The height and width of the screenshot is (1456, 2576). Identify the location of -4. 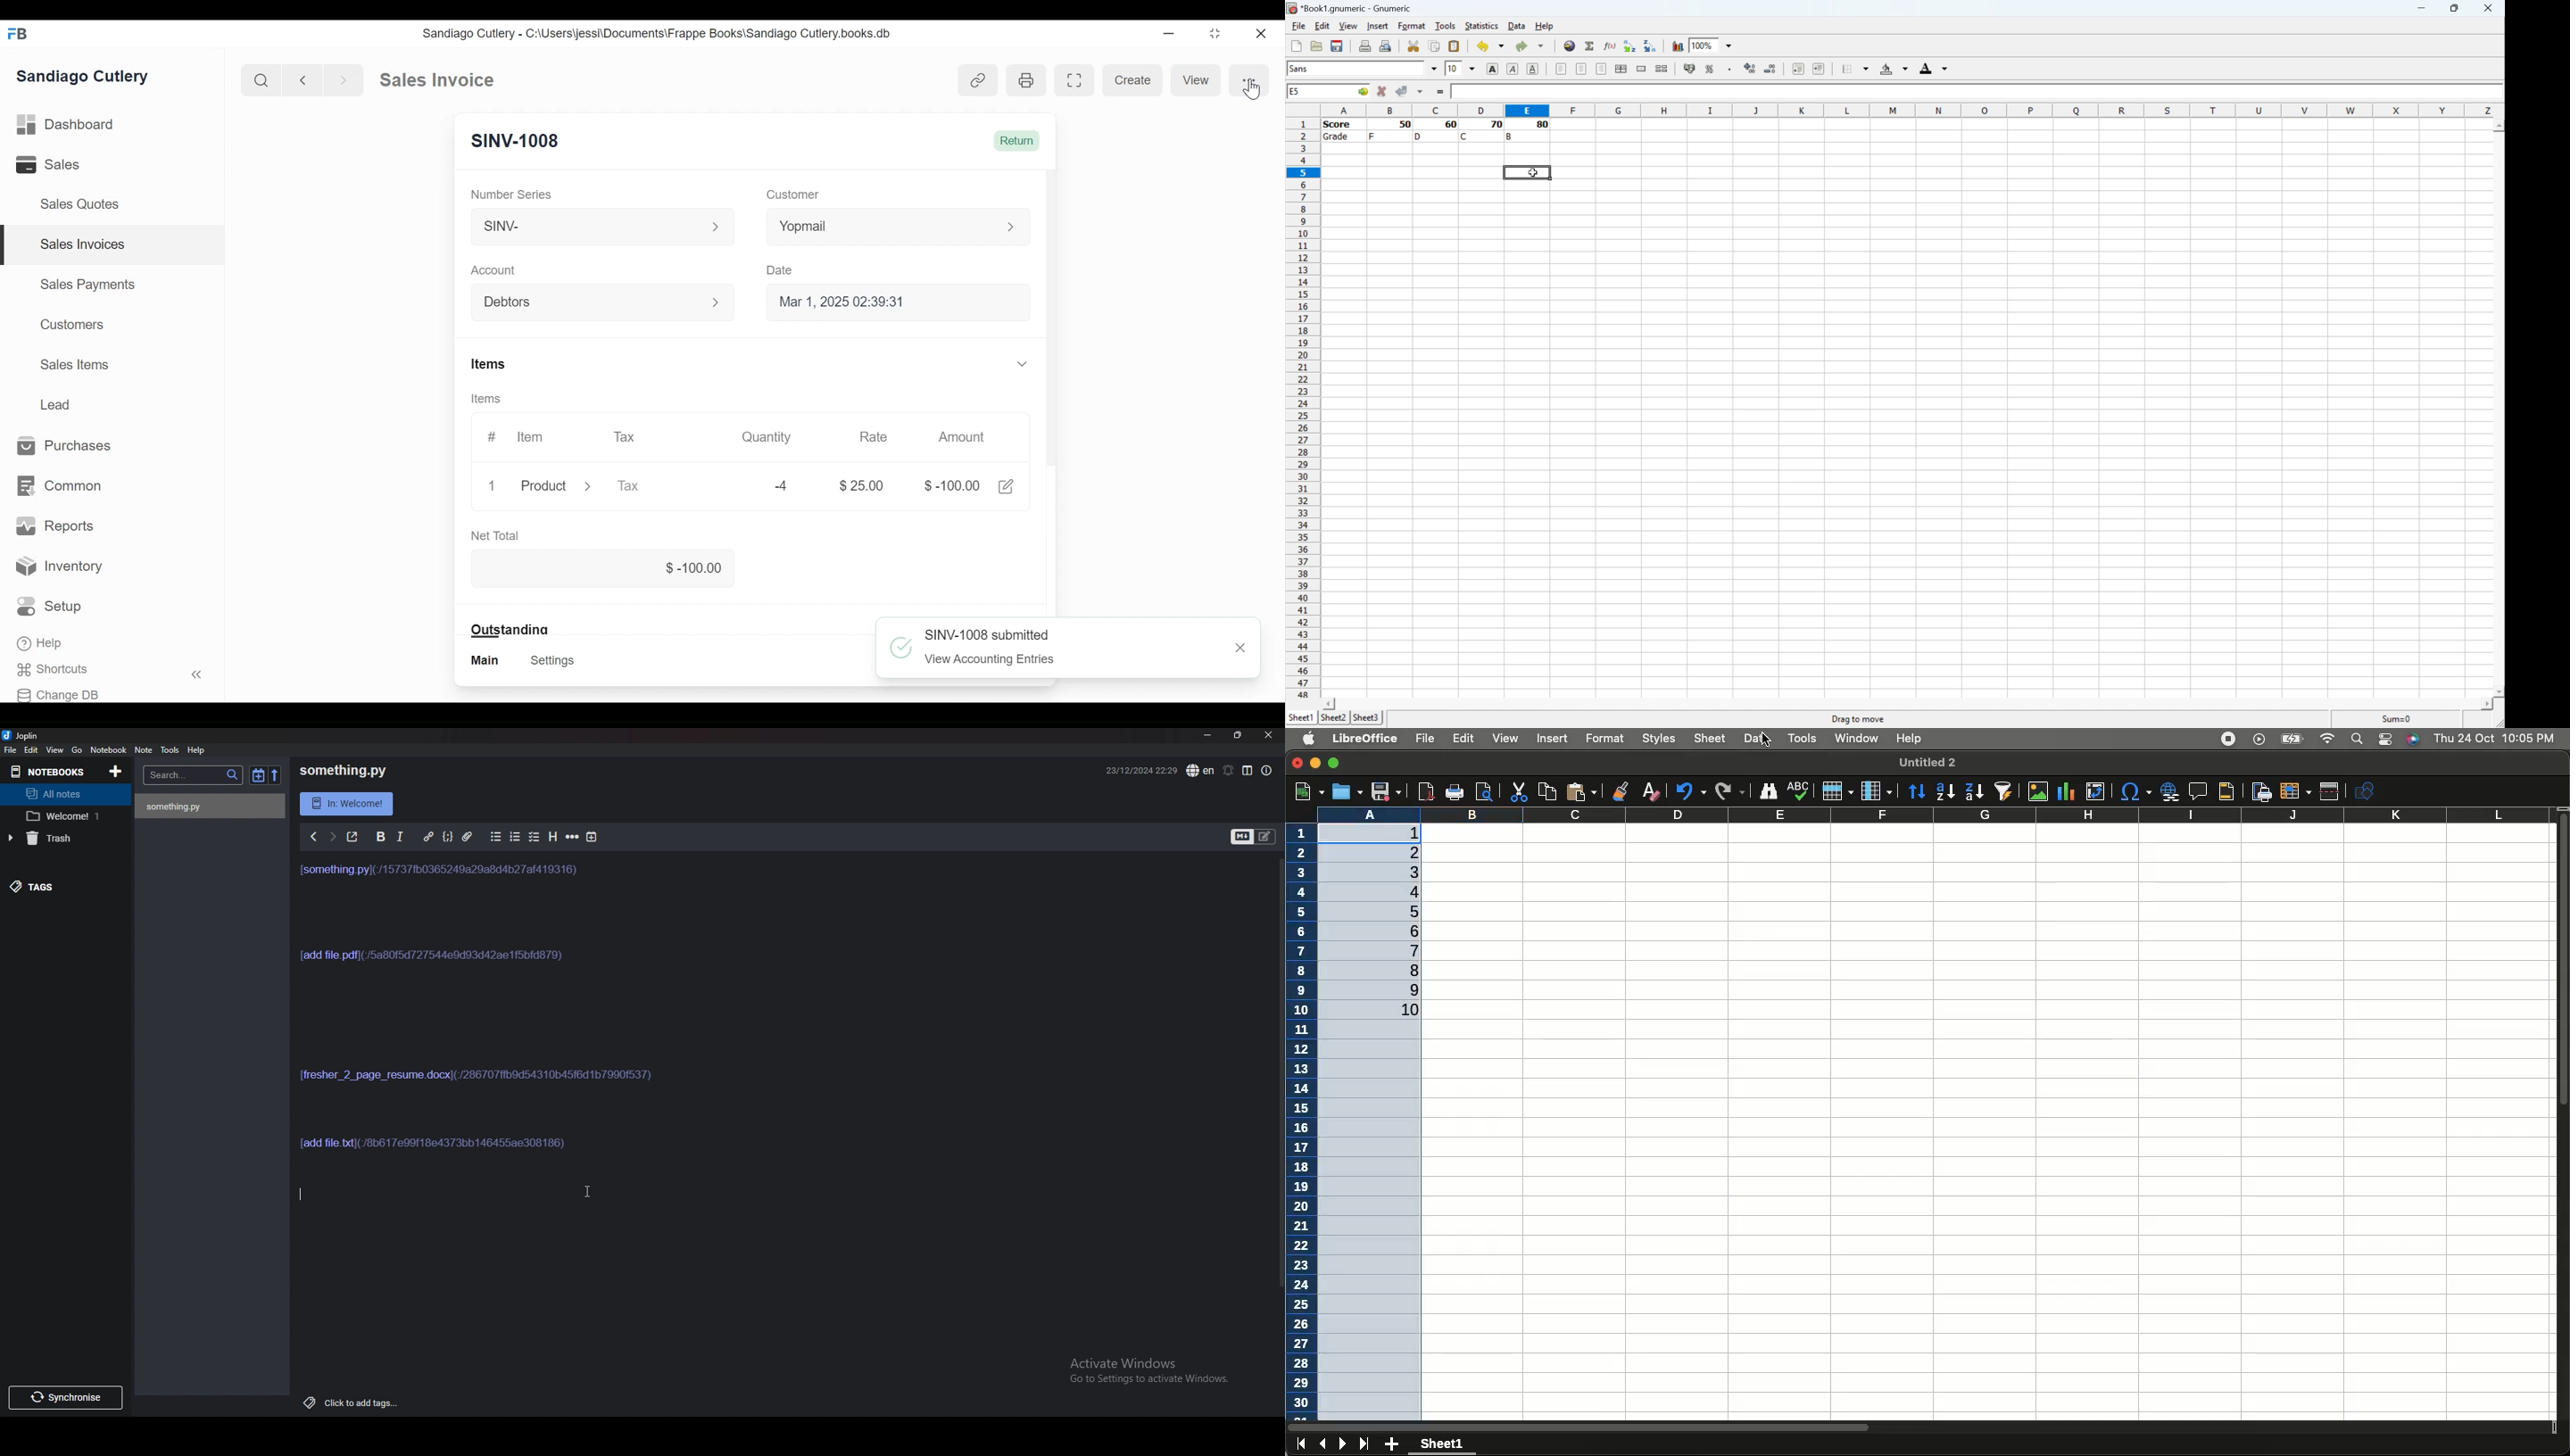
(782, 486).